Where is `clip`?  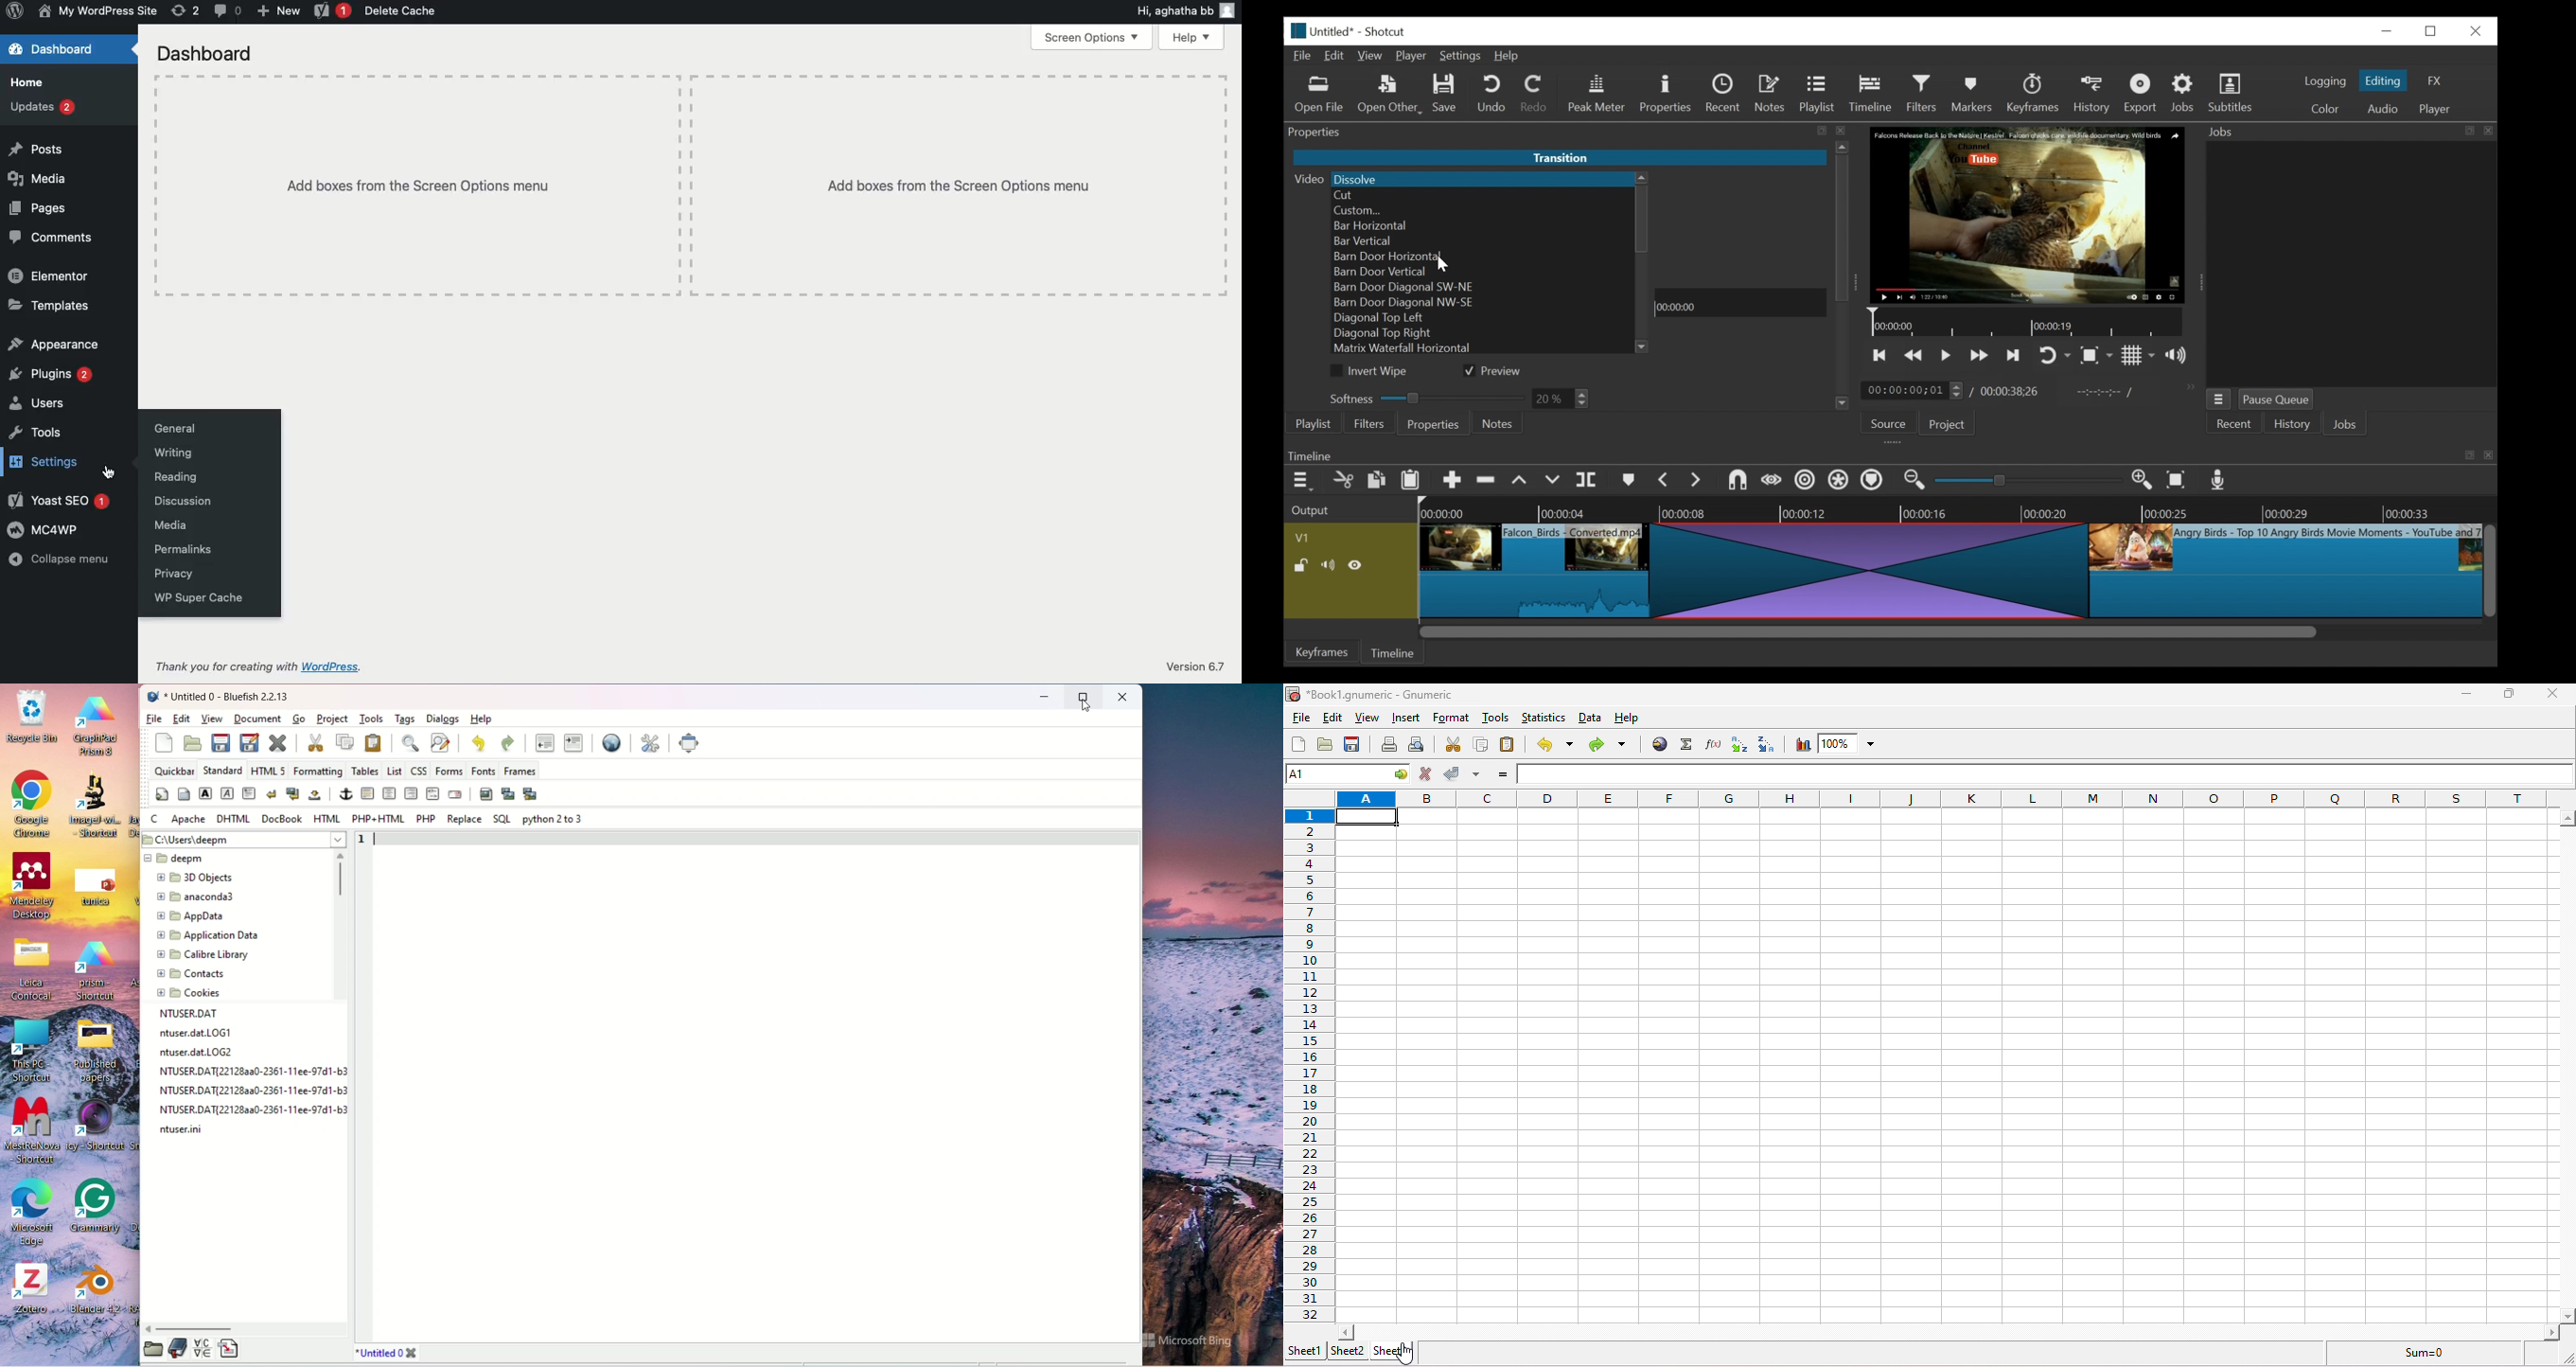 clip is located at coordinates (1538, 567).